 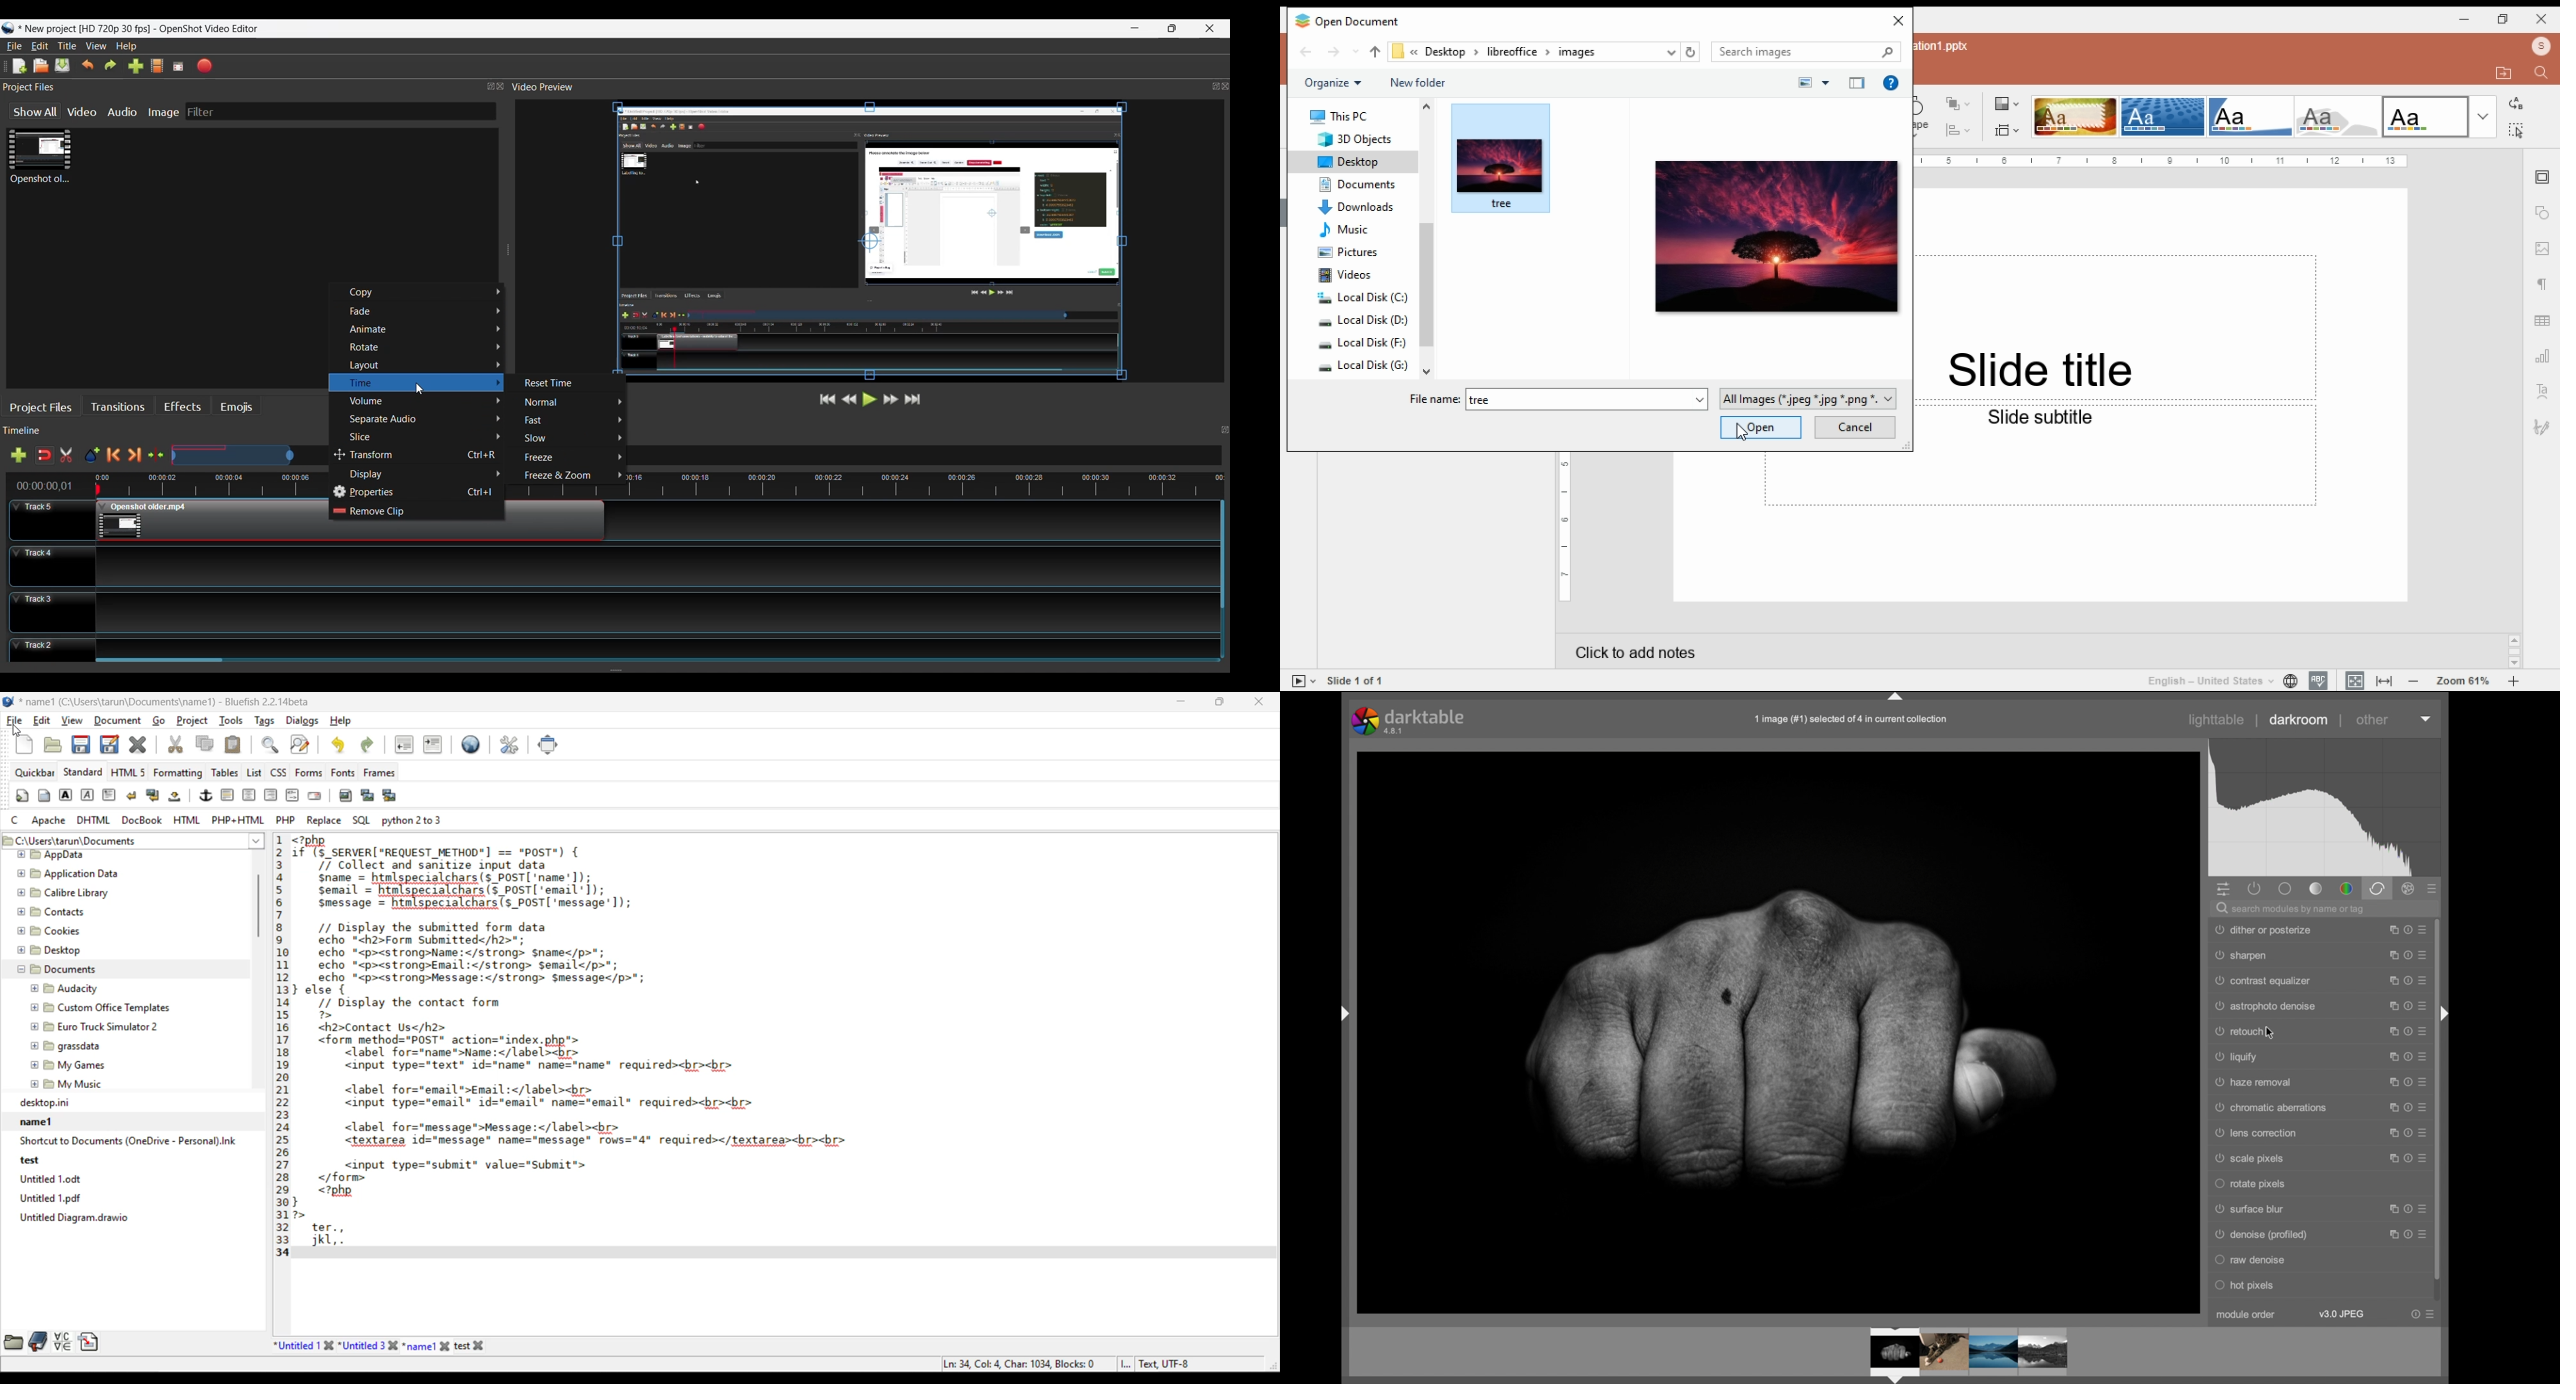 What do you see at coordinates (1959, 105) in the screenshot?
I see `arrange shapes` at bounding box center [1959, 105].